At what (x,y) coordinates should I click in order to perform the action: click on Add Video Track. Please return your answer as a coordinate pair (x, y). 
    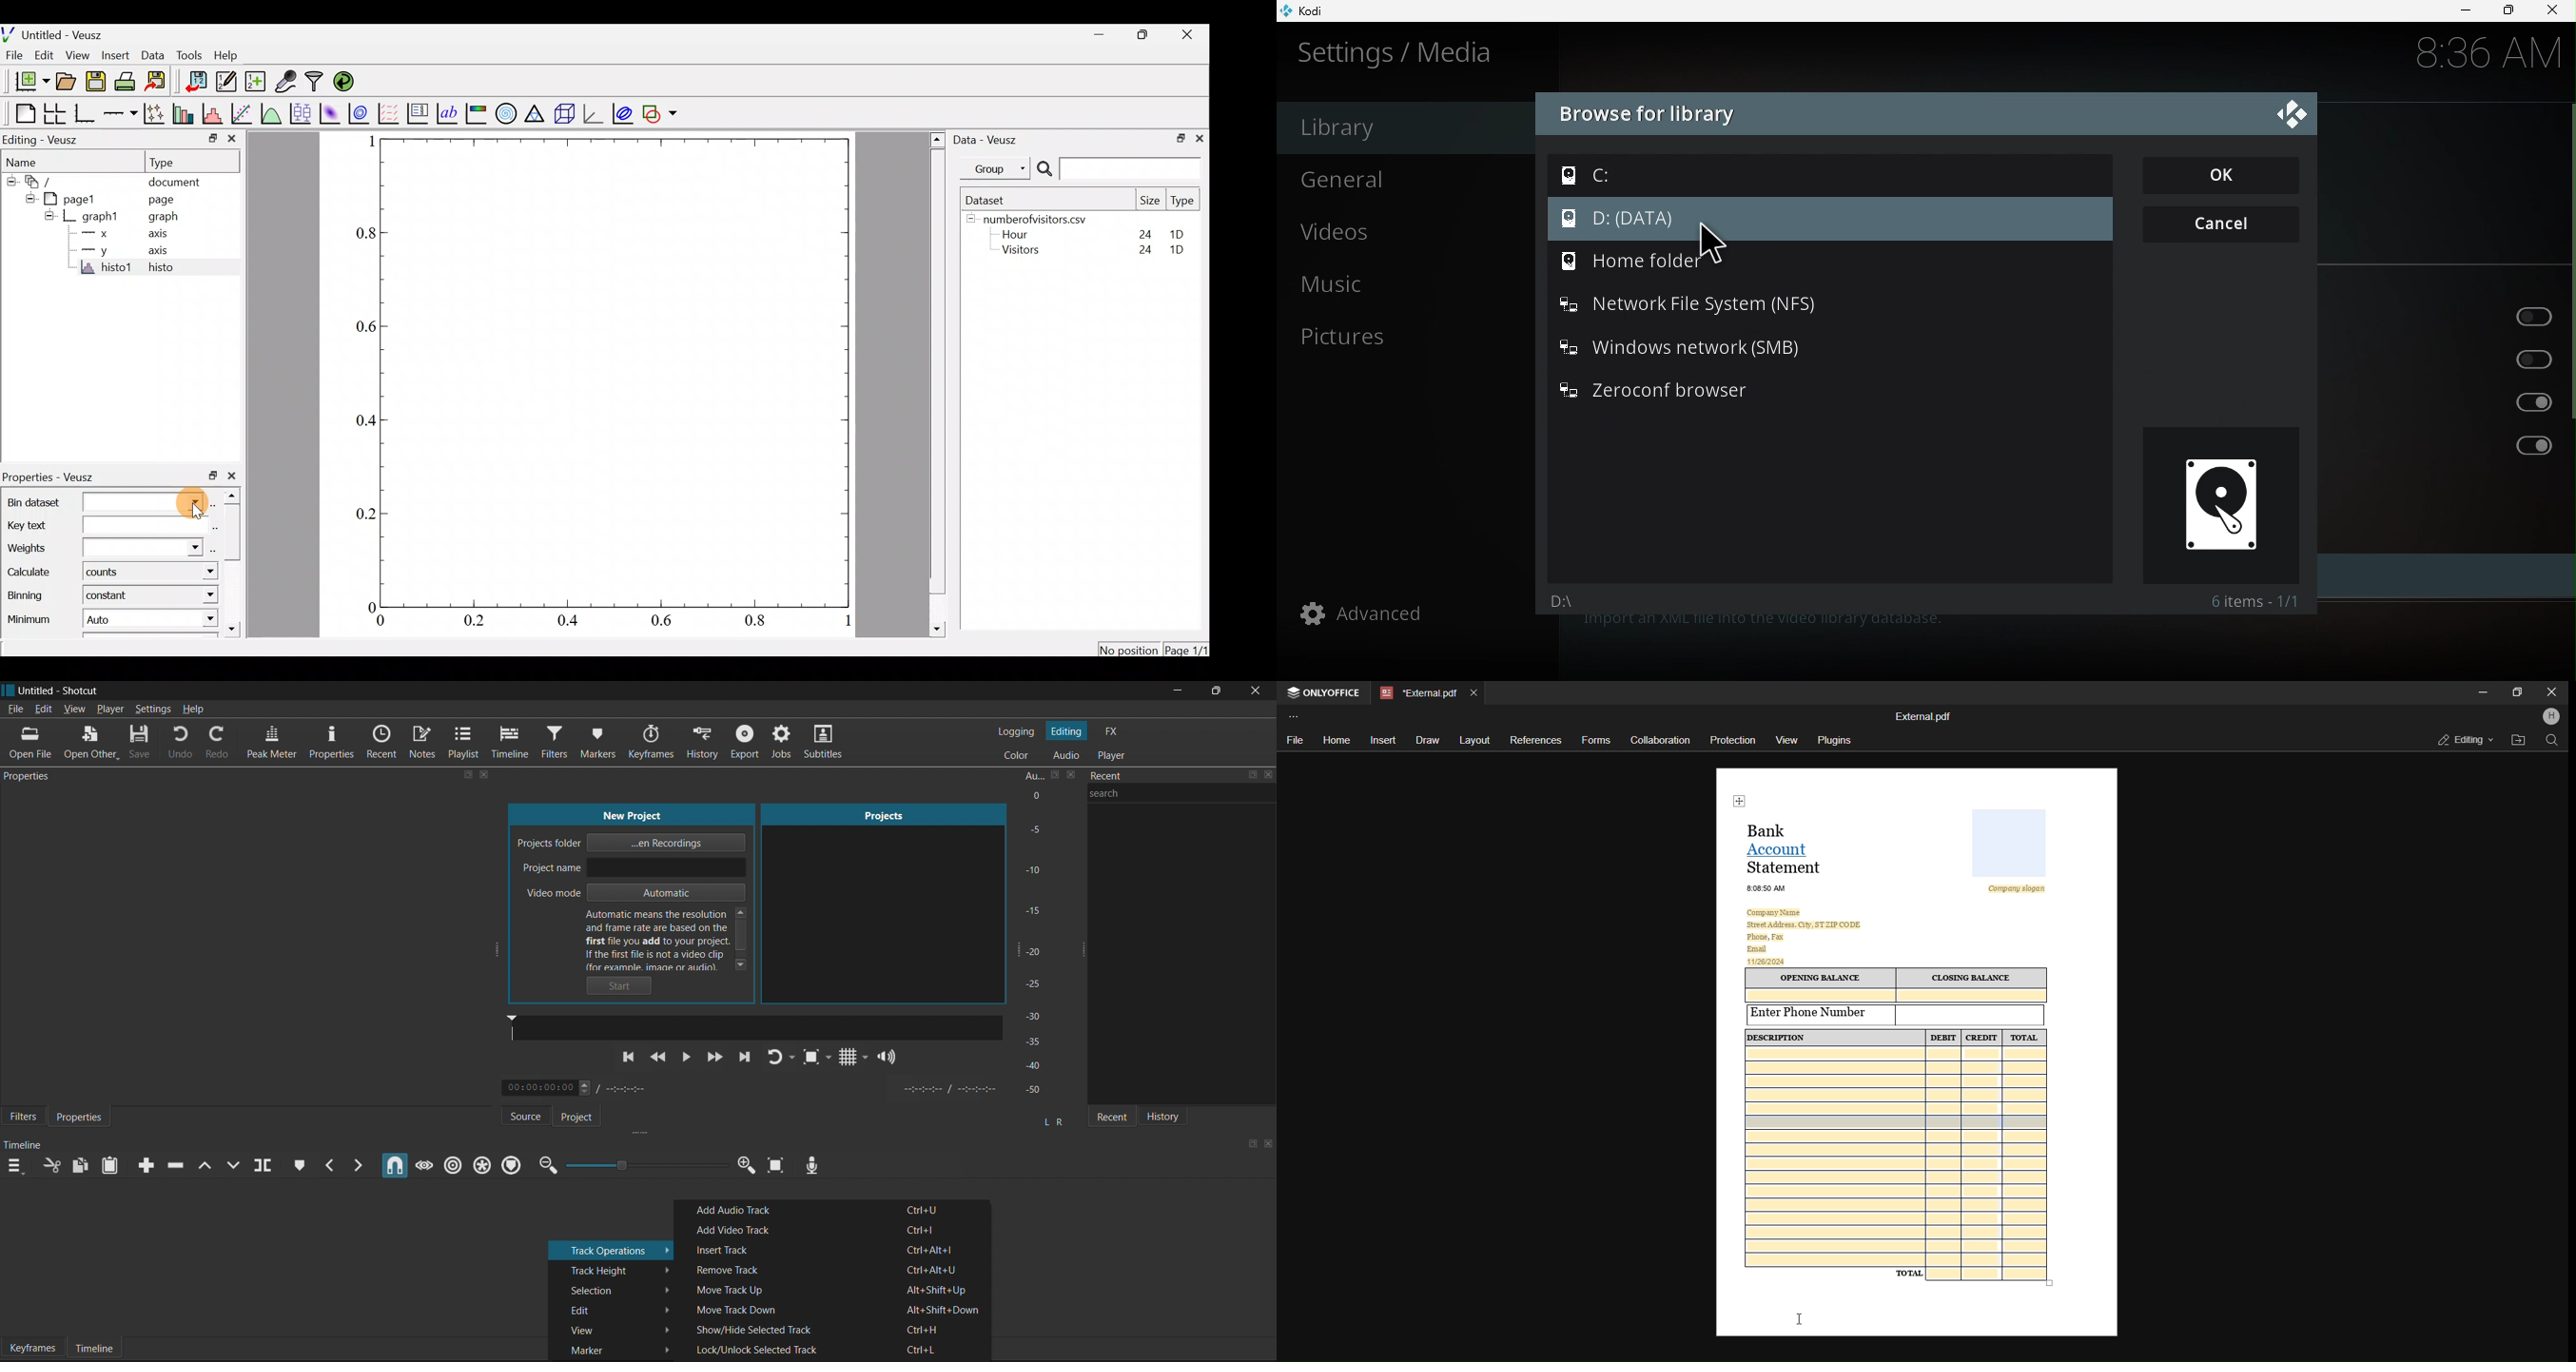
    Looking at the image, I should click on (837, 1230).